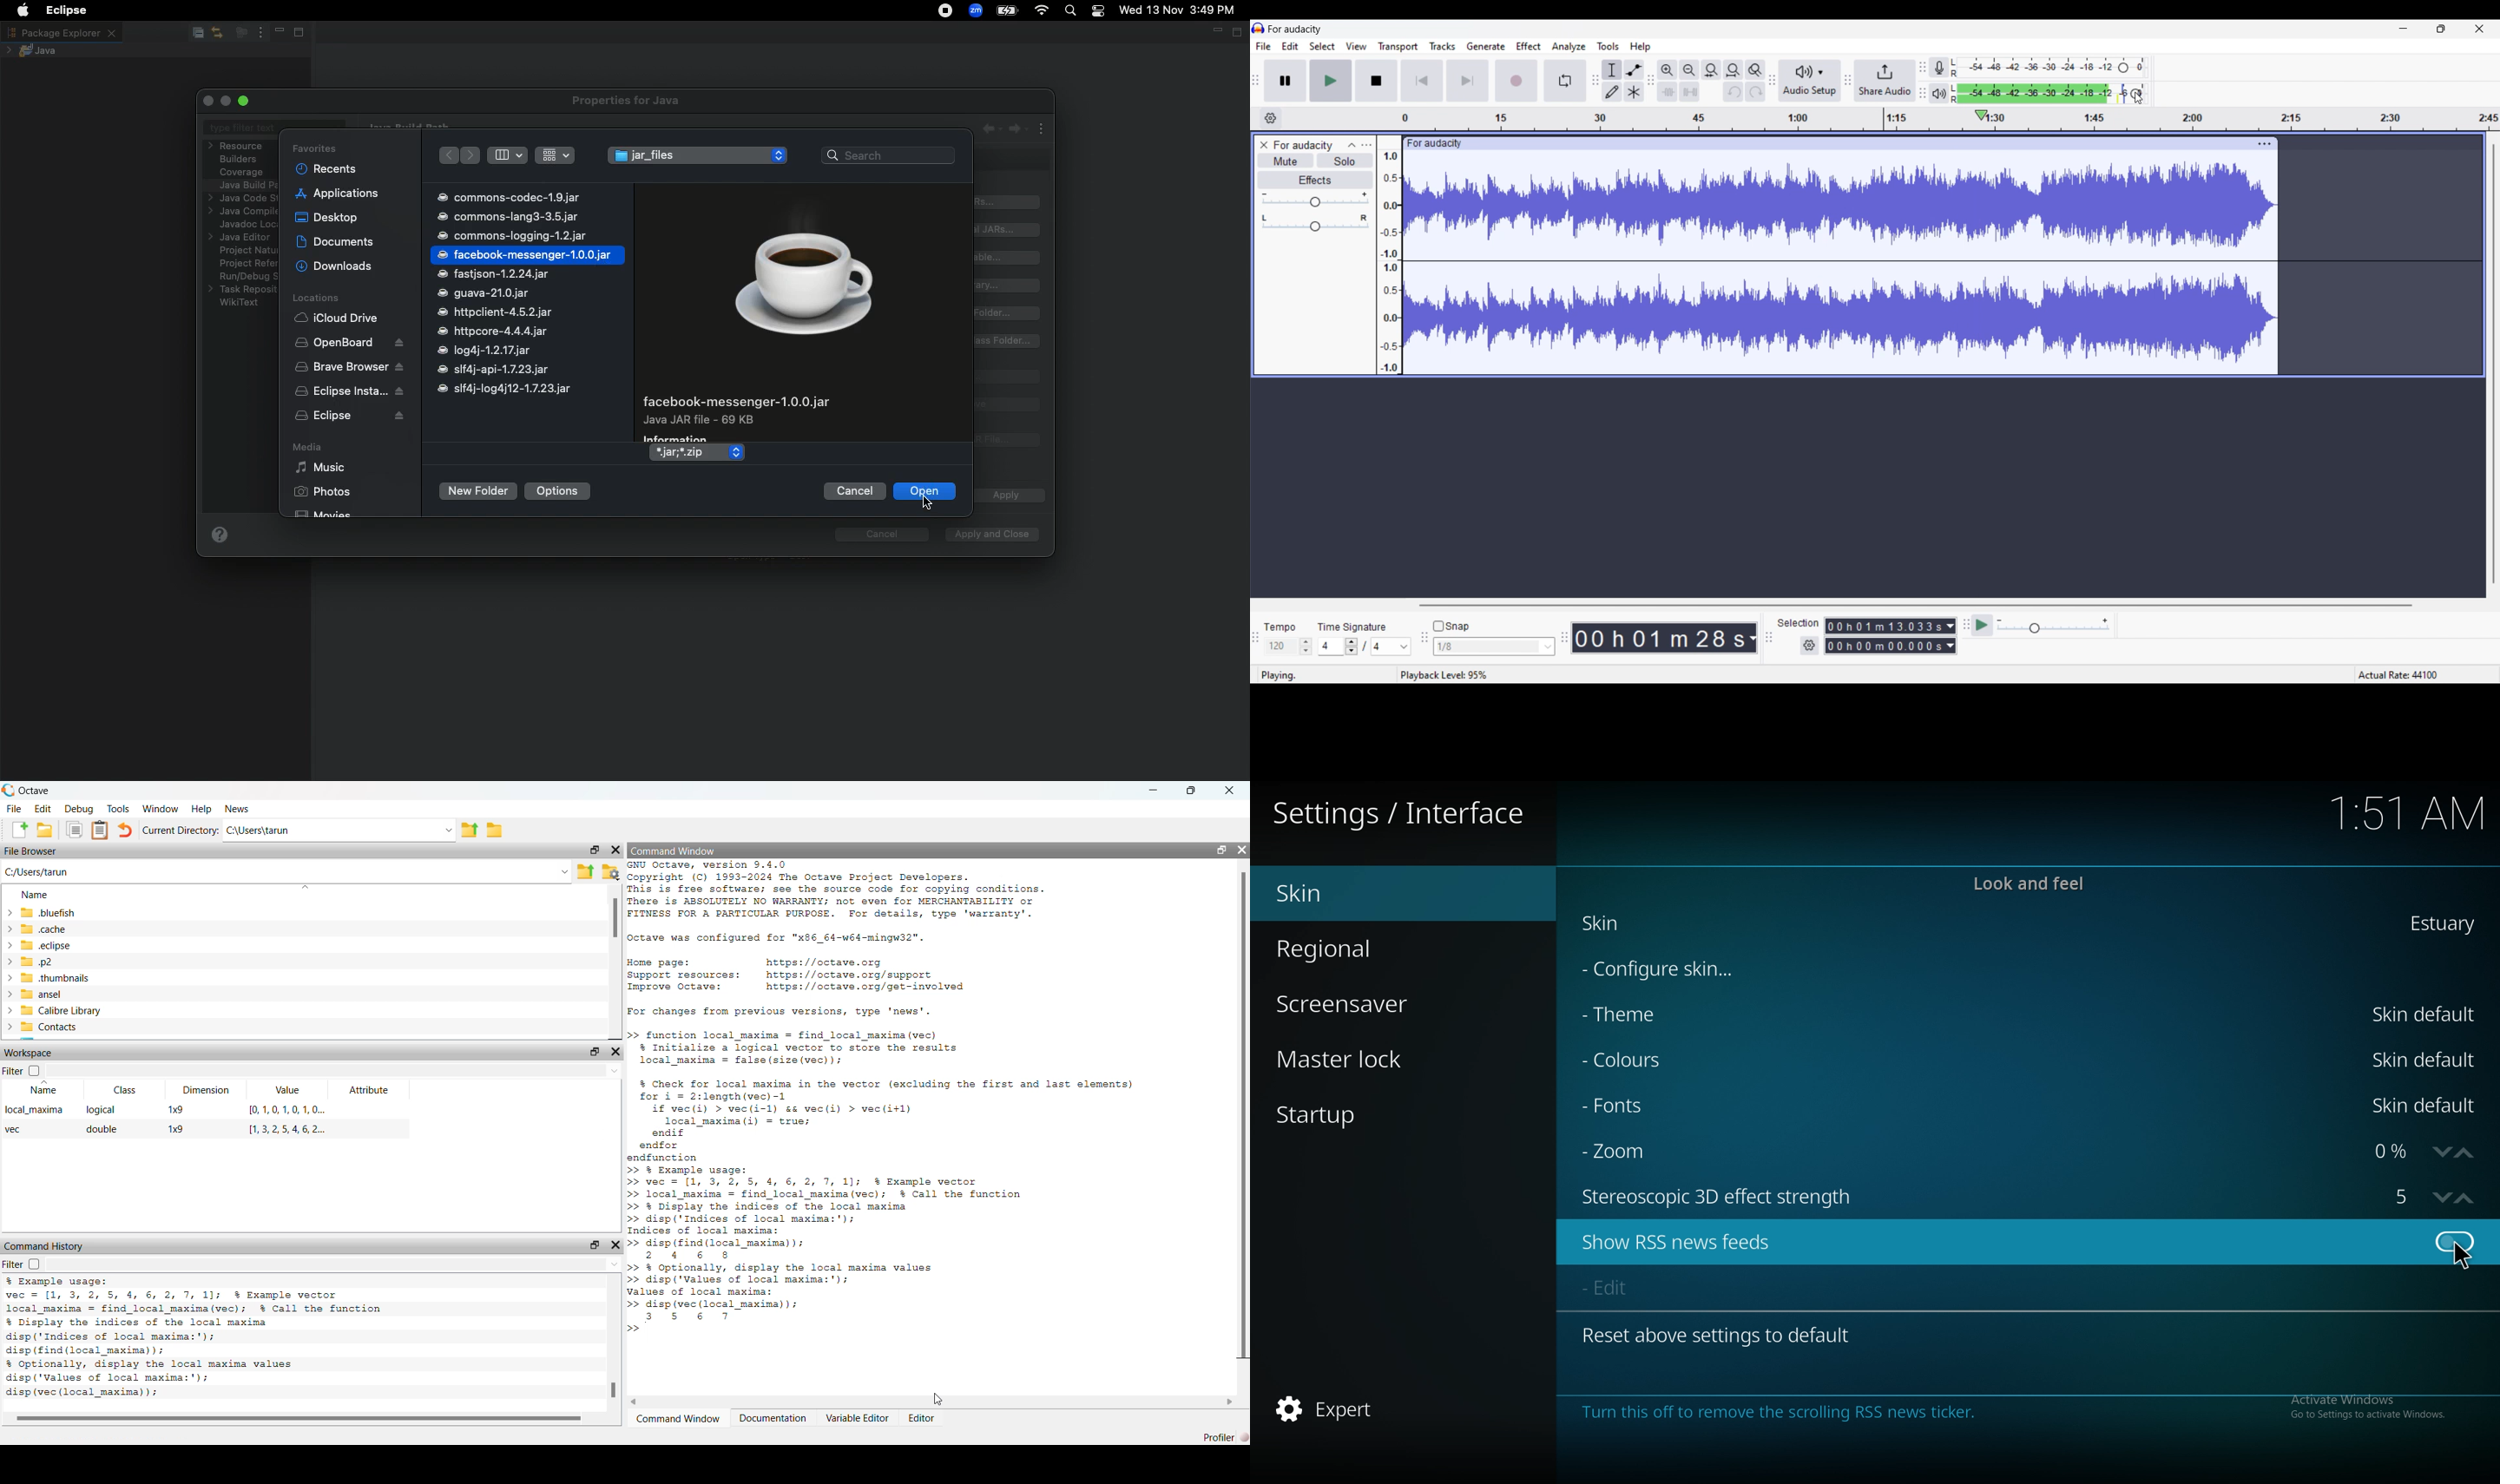  What do you see at coordinates (1315, 180) in the screenshot?
I see `Effects` at bounding box center [1315, 180].